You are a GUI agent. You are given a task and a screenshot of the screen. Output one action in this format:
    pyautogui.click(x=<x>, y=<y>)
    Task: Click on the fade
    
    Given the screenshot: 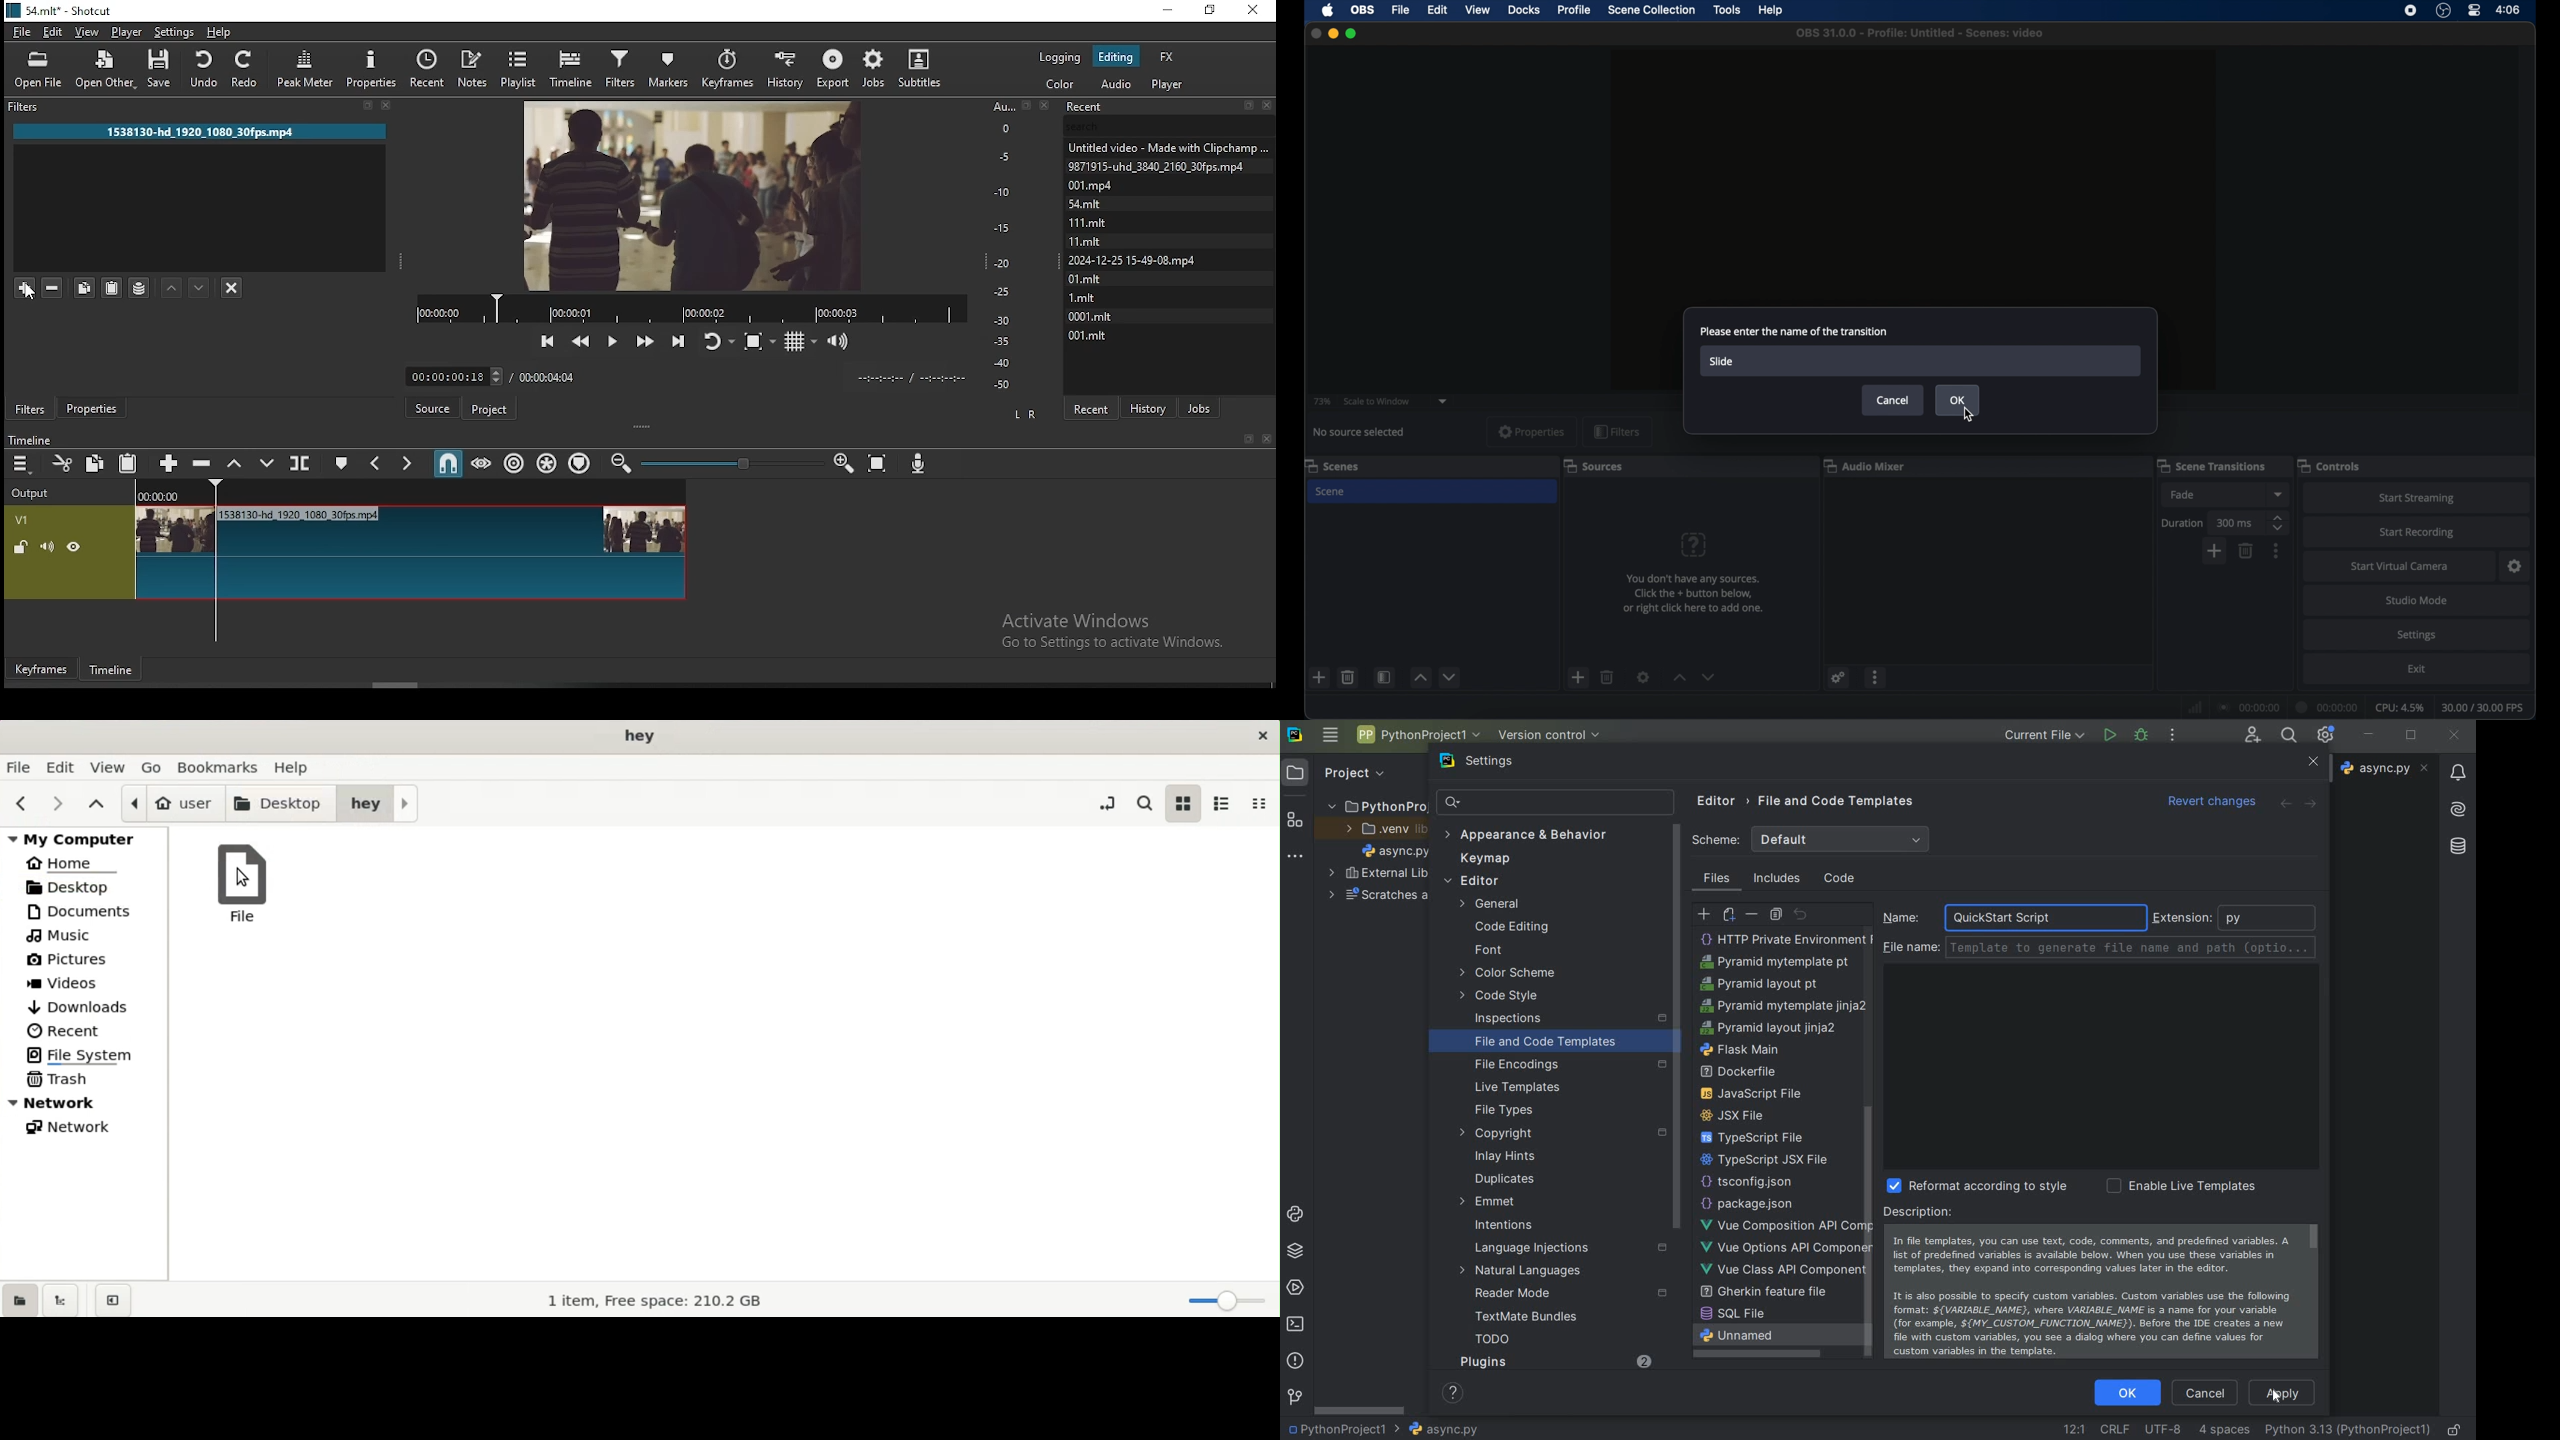 What is the action you would take?
    pyautogui.click(x=2184, y=495)
    